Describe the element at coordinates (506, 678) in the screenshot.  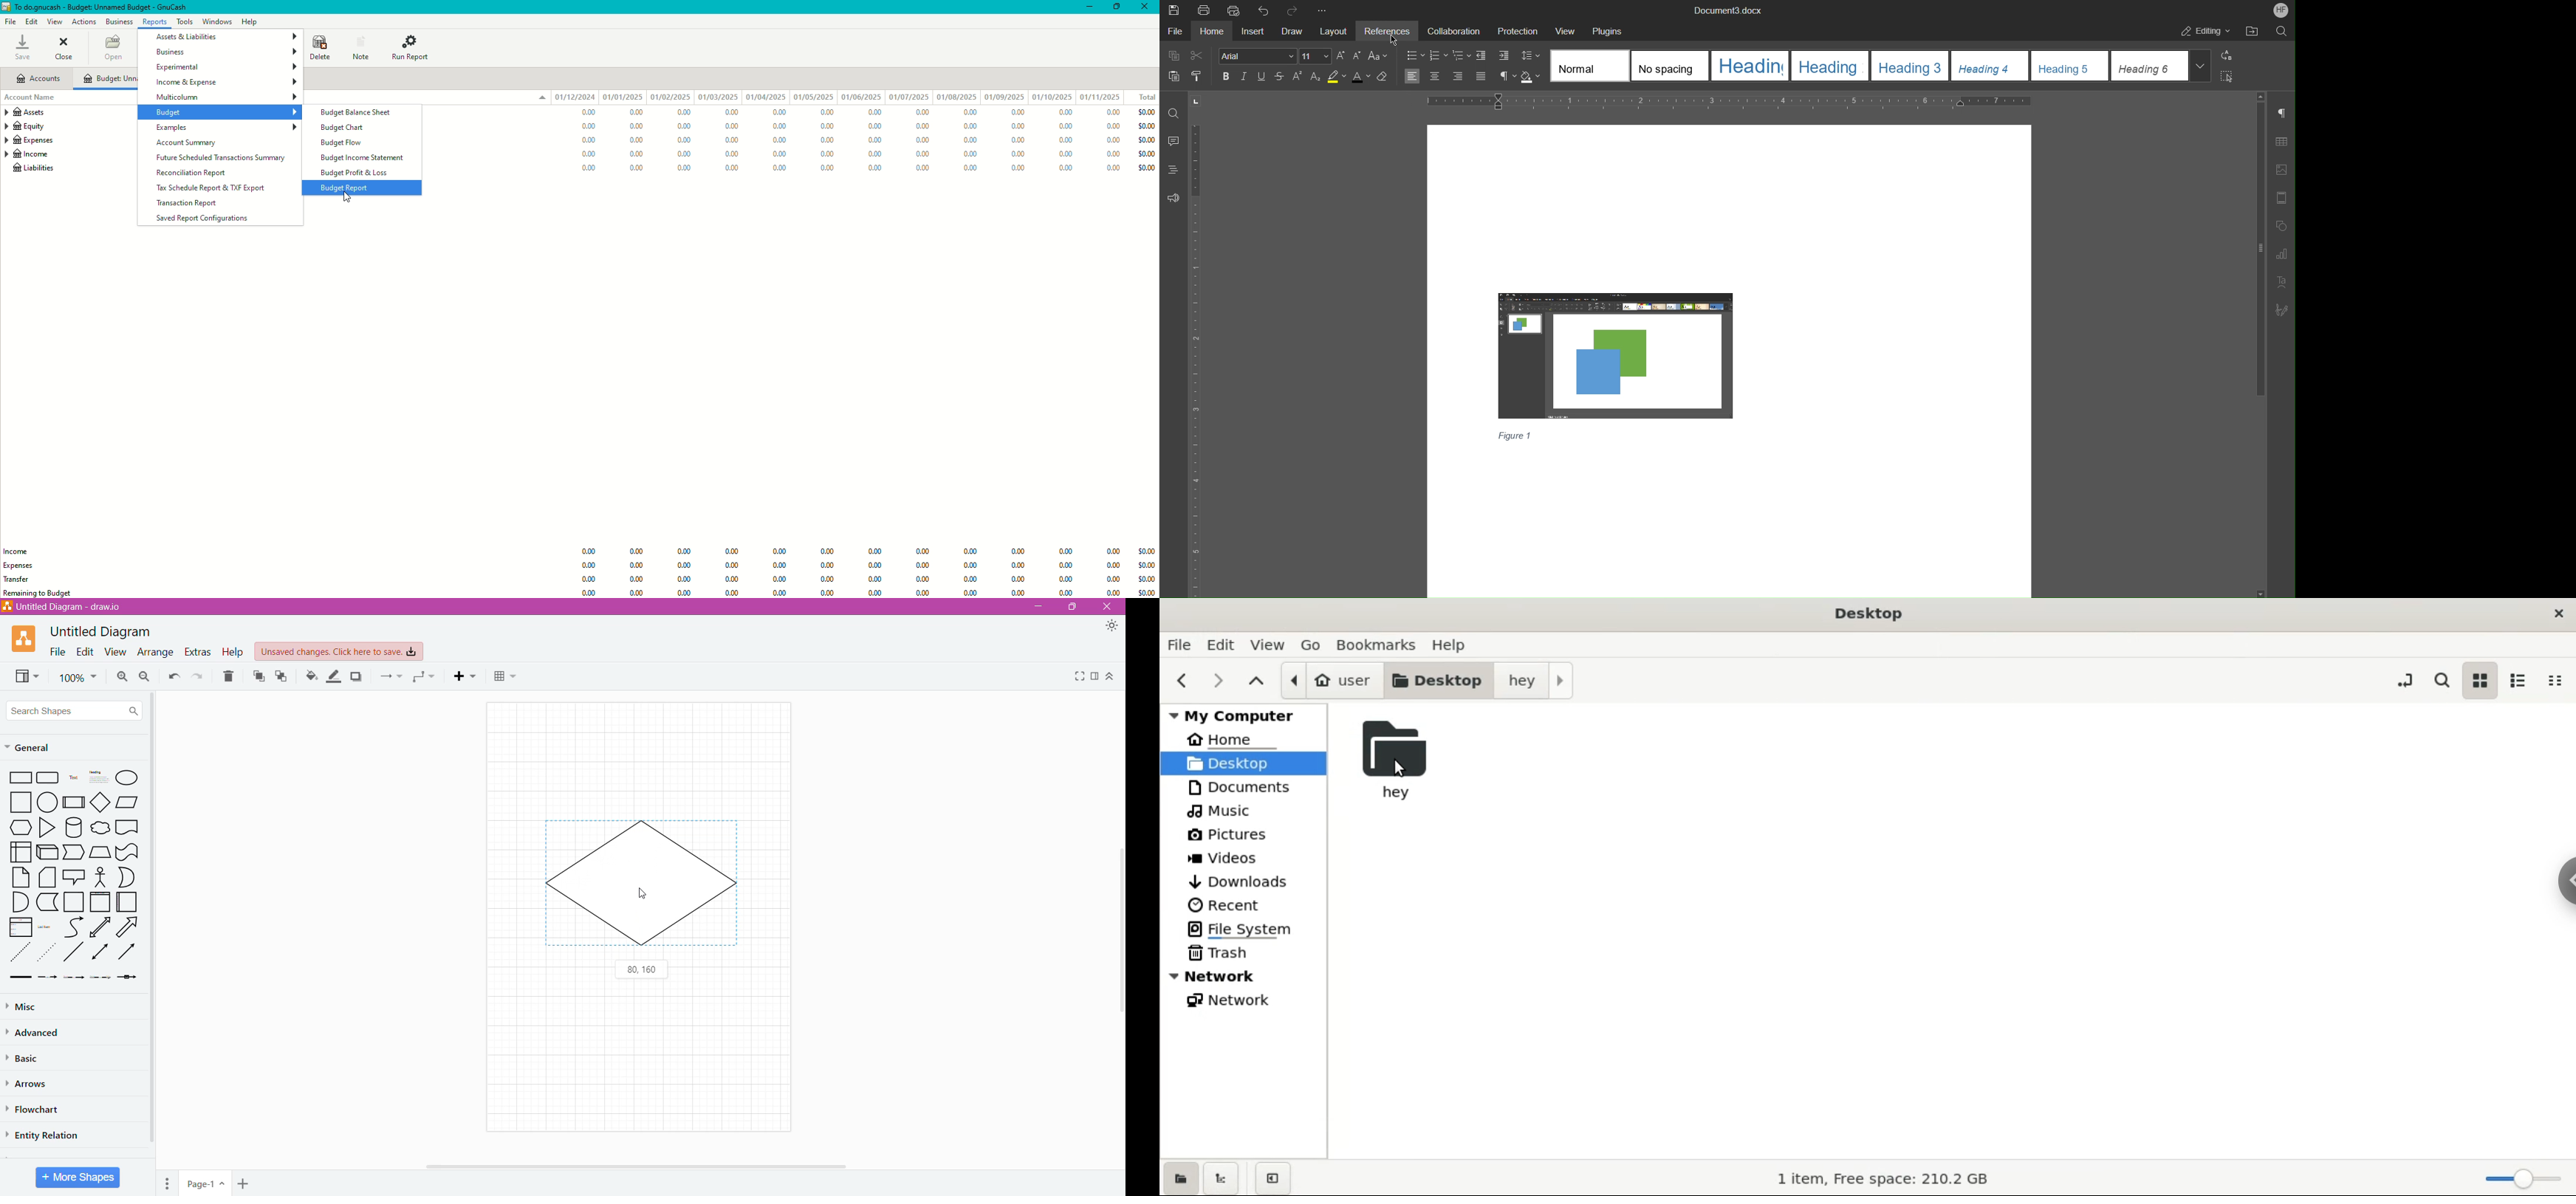
I see `Table` at that location.